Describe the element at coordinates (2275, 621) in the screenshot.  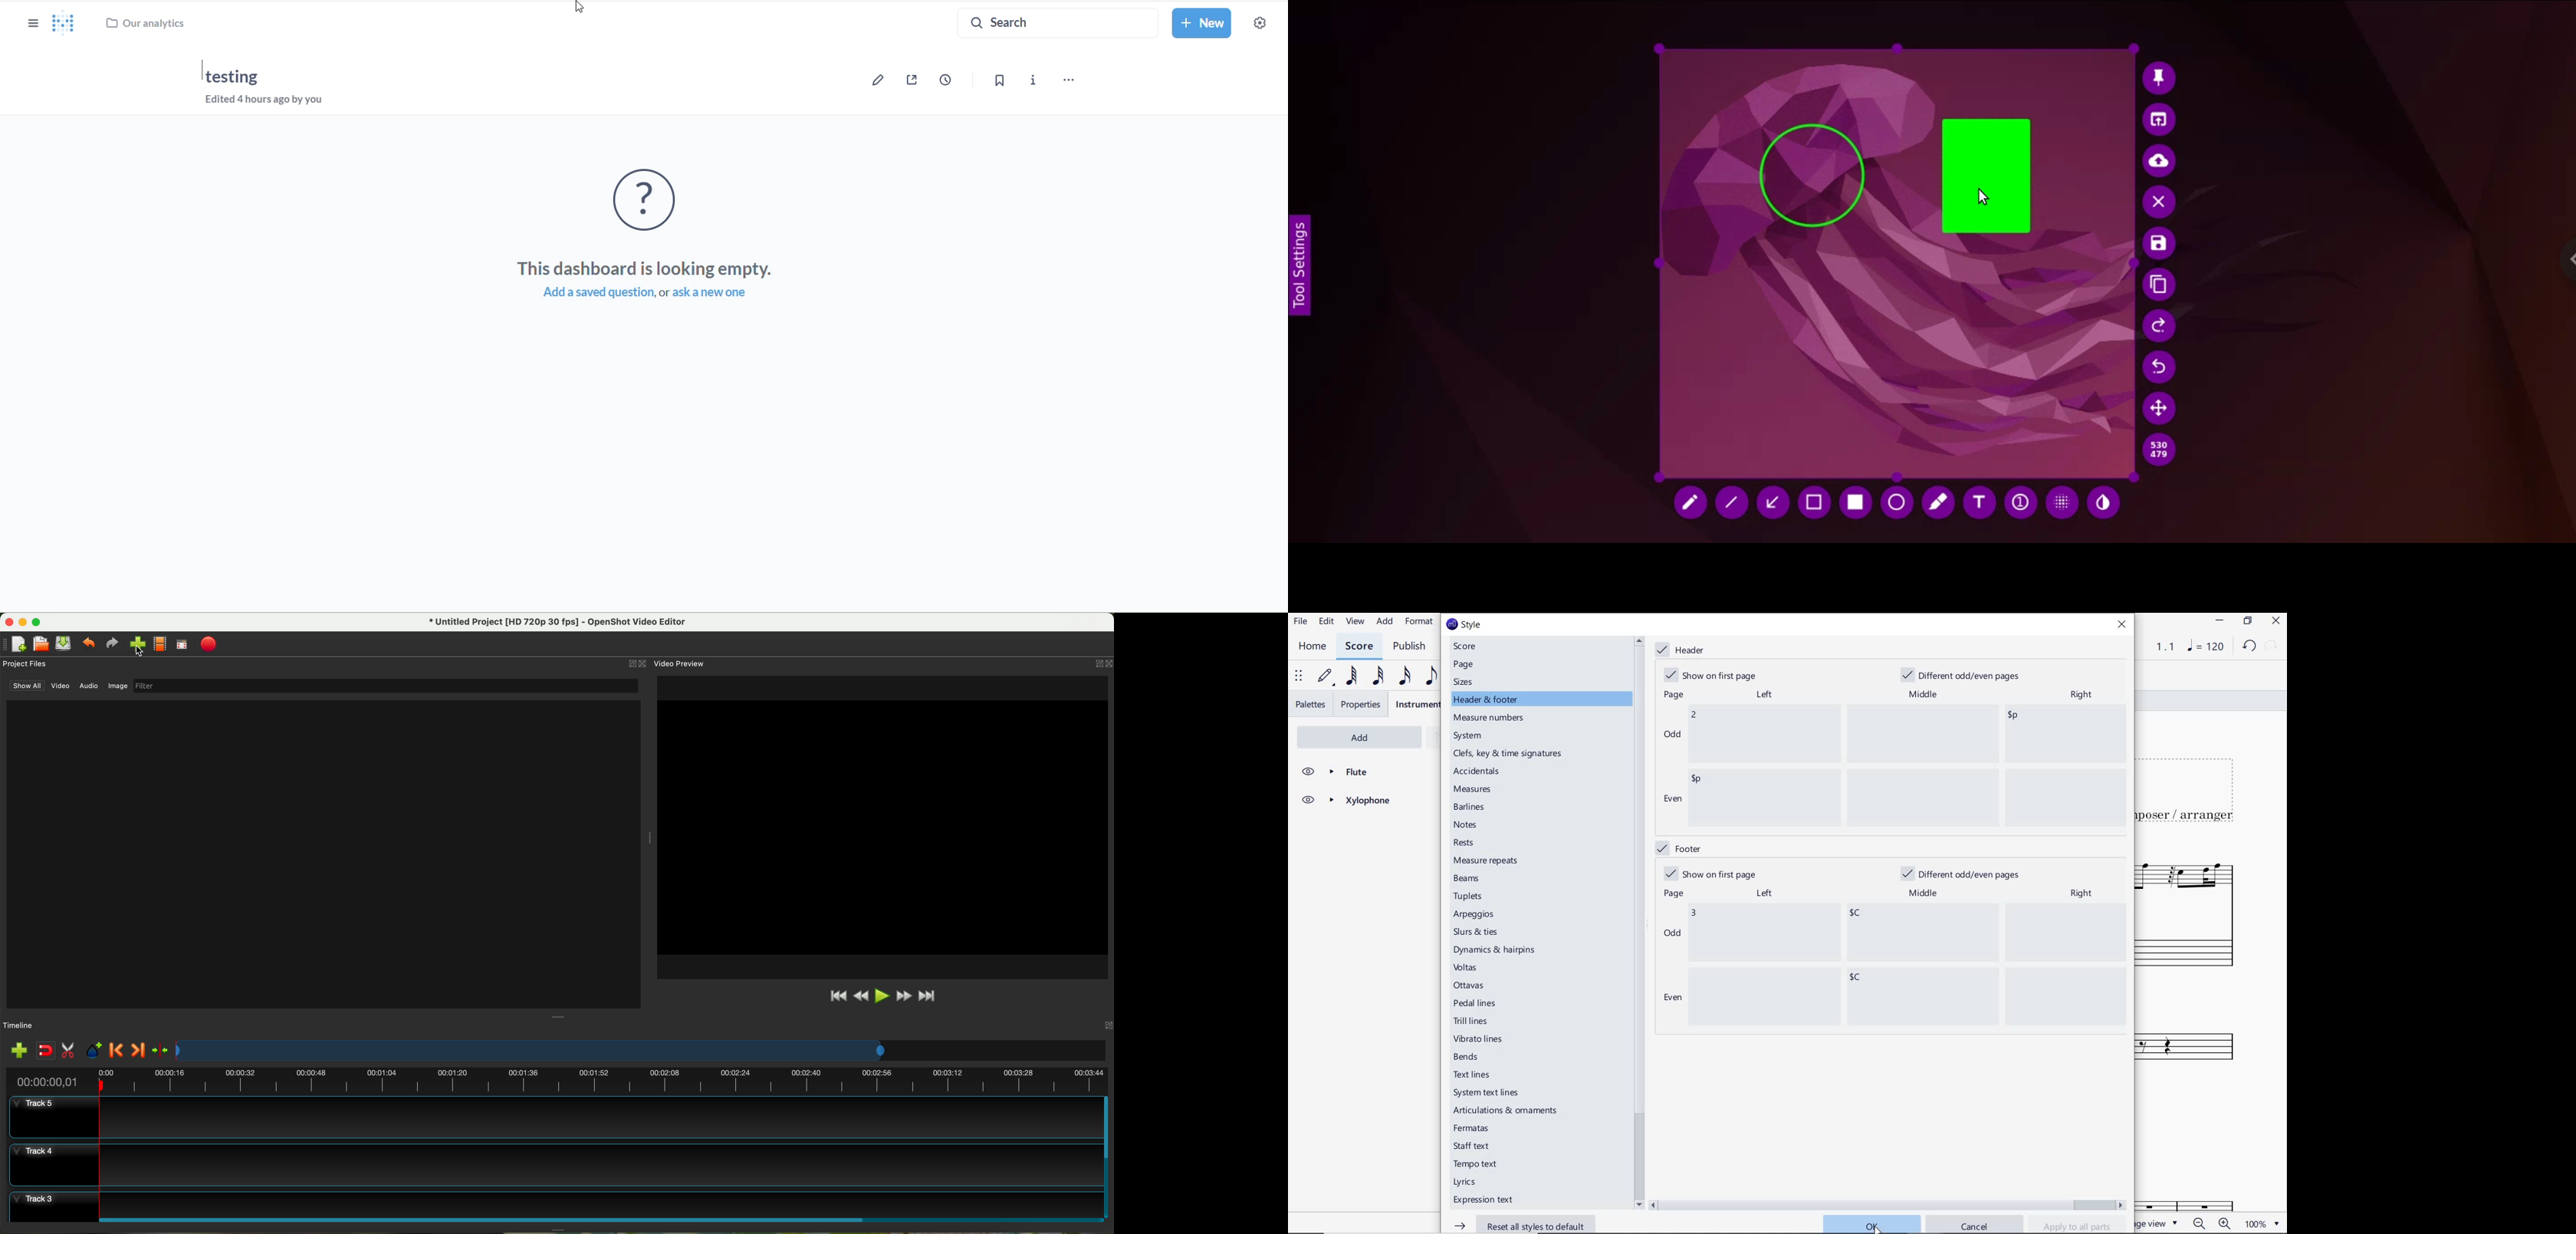
I see `CLOSE` at that location.